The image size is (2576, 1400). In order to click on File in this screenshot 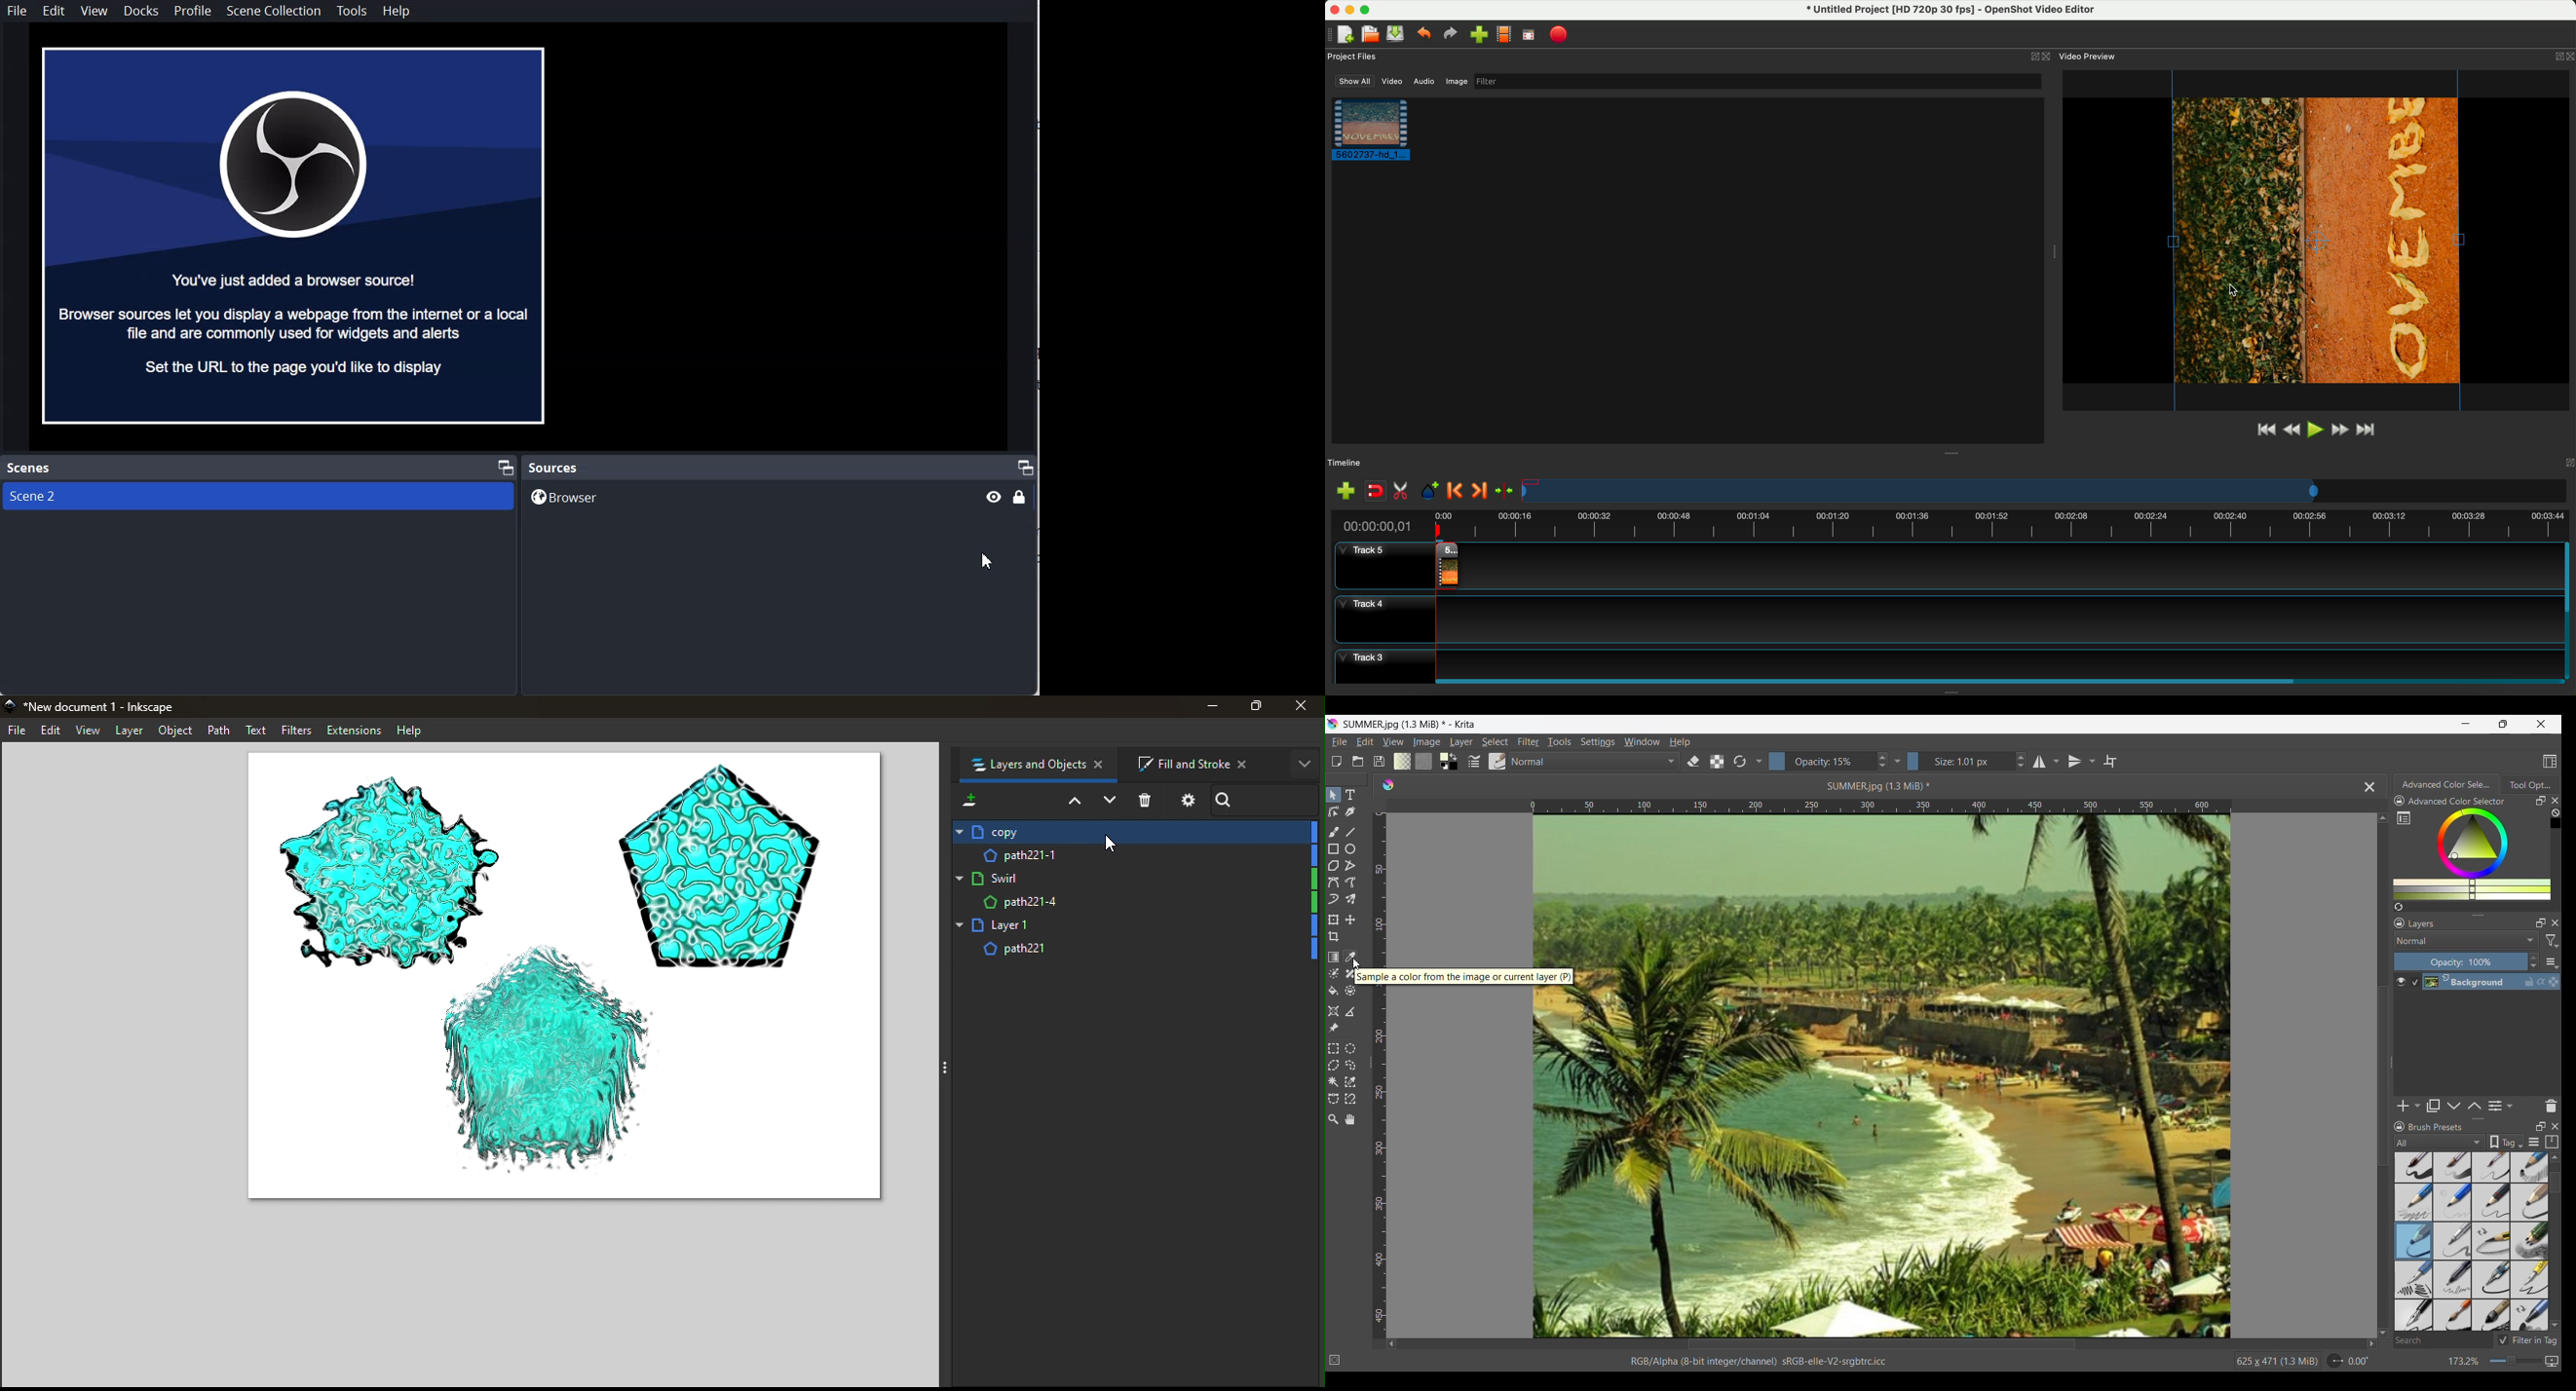, I will do `click(18, 11)`.